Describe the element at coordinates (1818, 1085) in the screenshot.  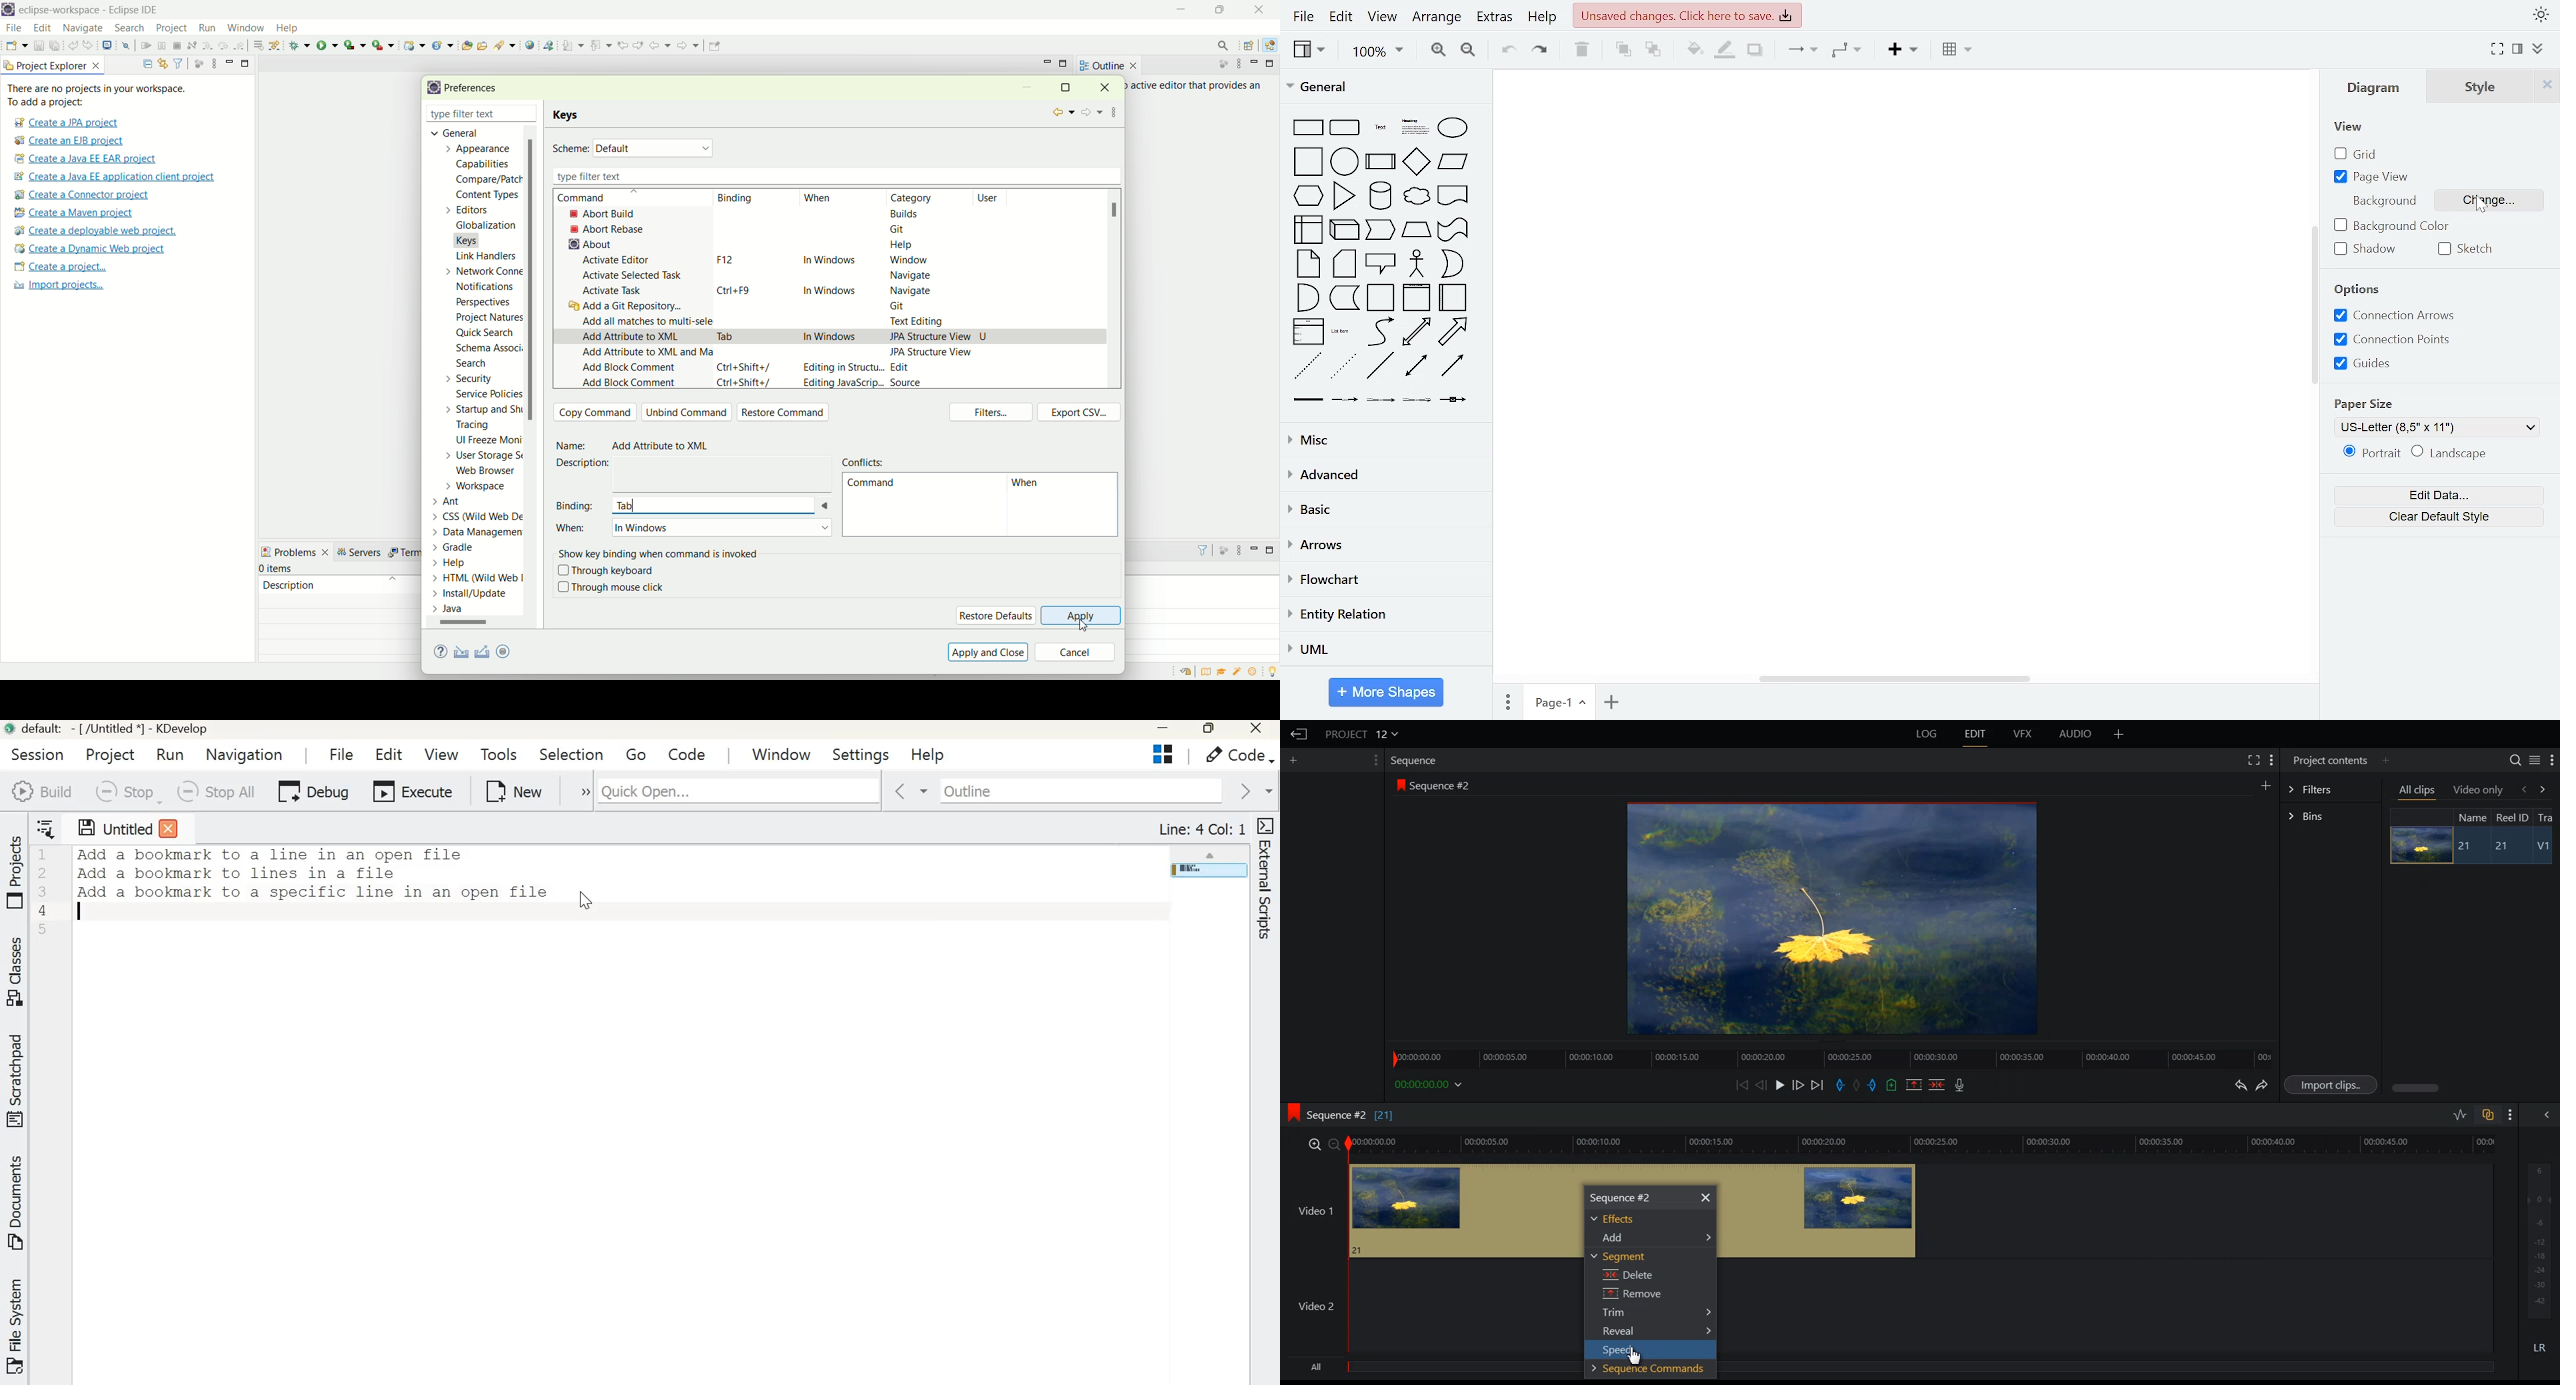
I see `Move forward` at that location.